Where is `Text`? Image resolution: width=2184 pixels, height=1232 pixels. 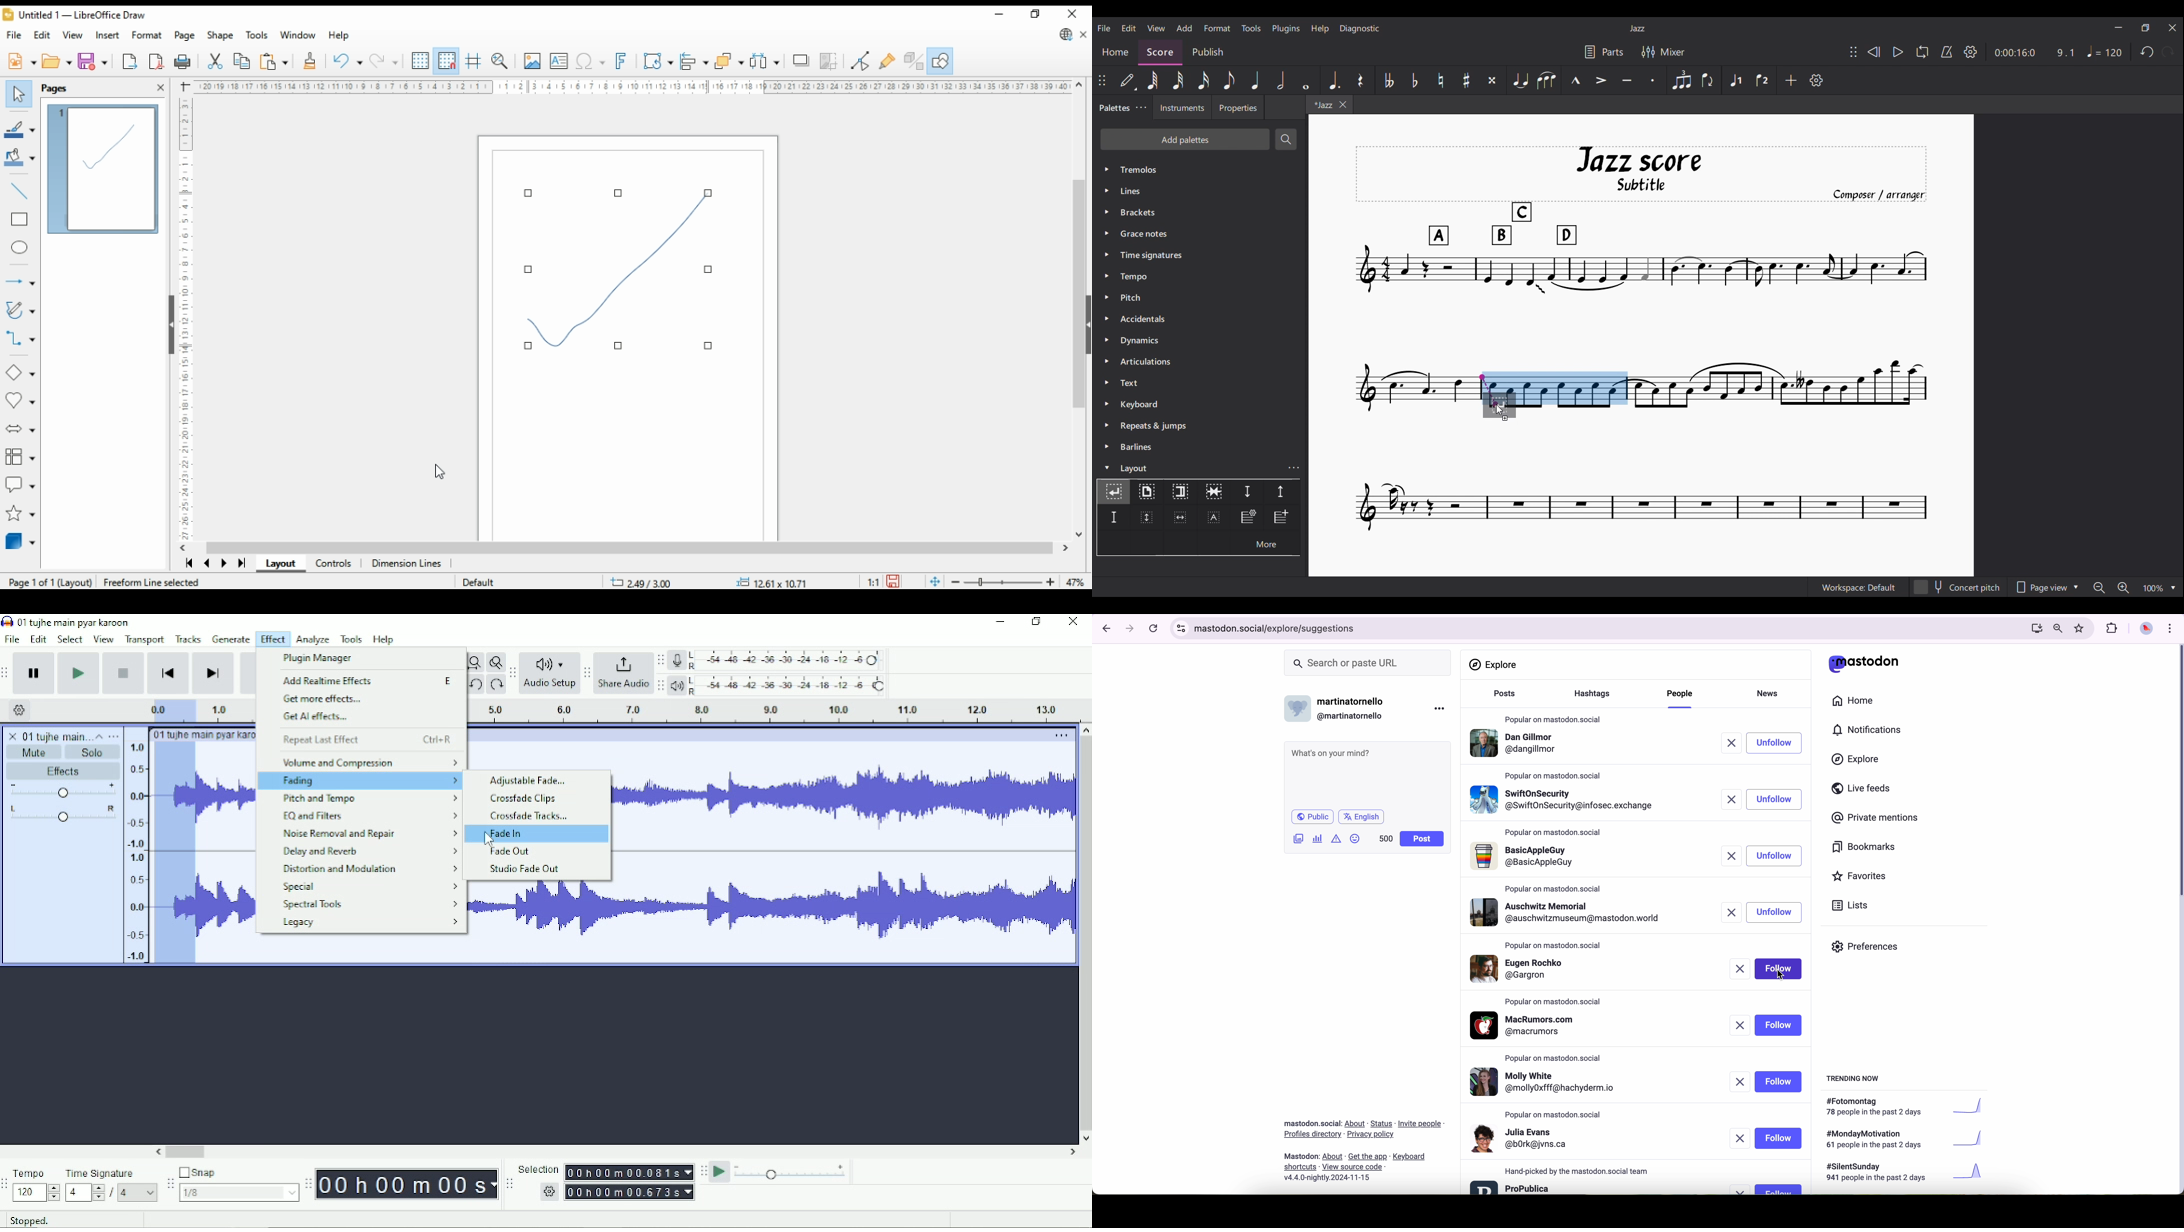 Text is located at coordinates (1200, 383).